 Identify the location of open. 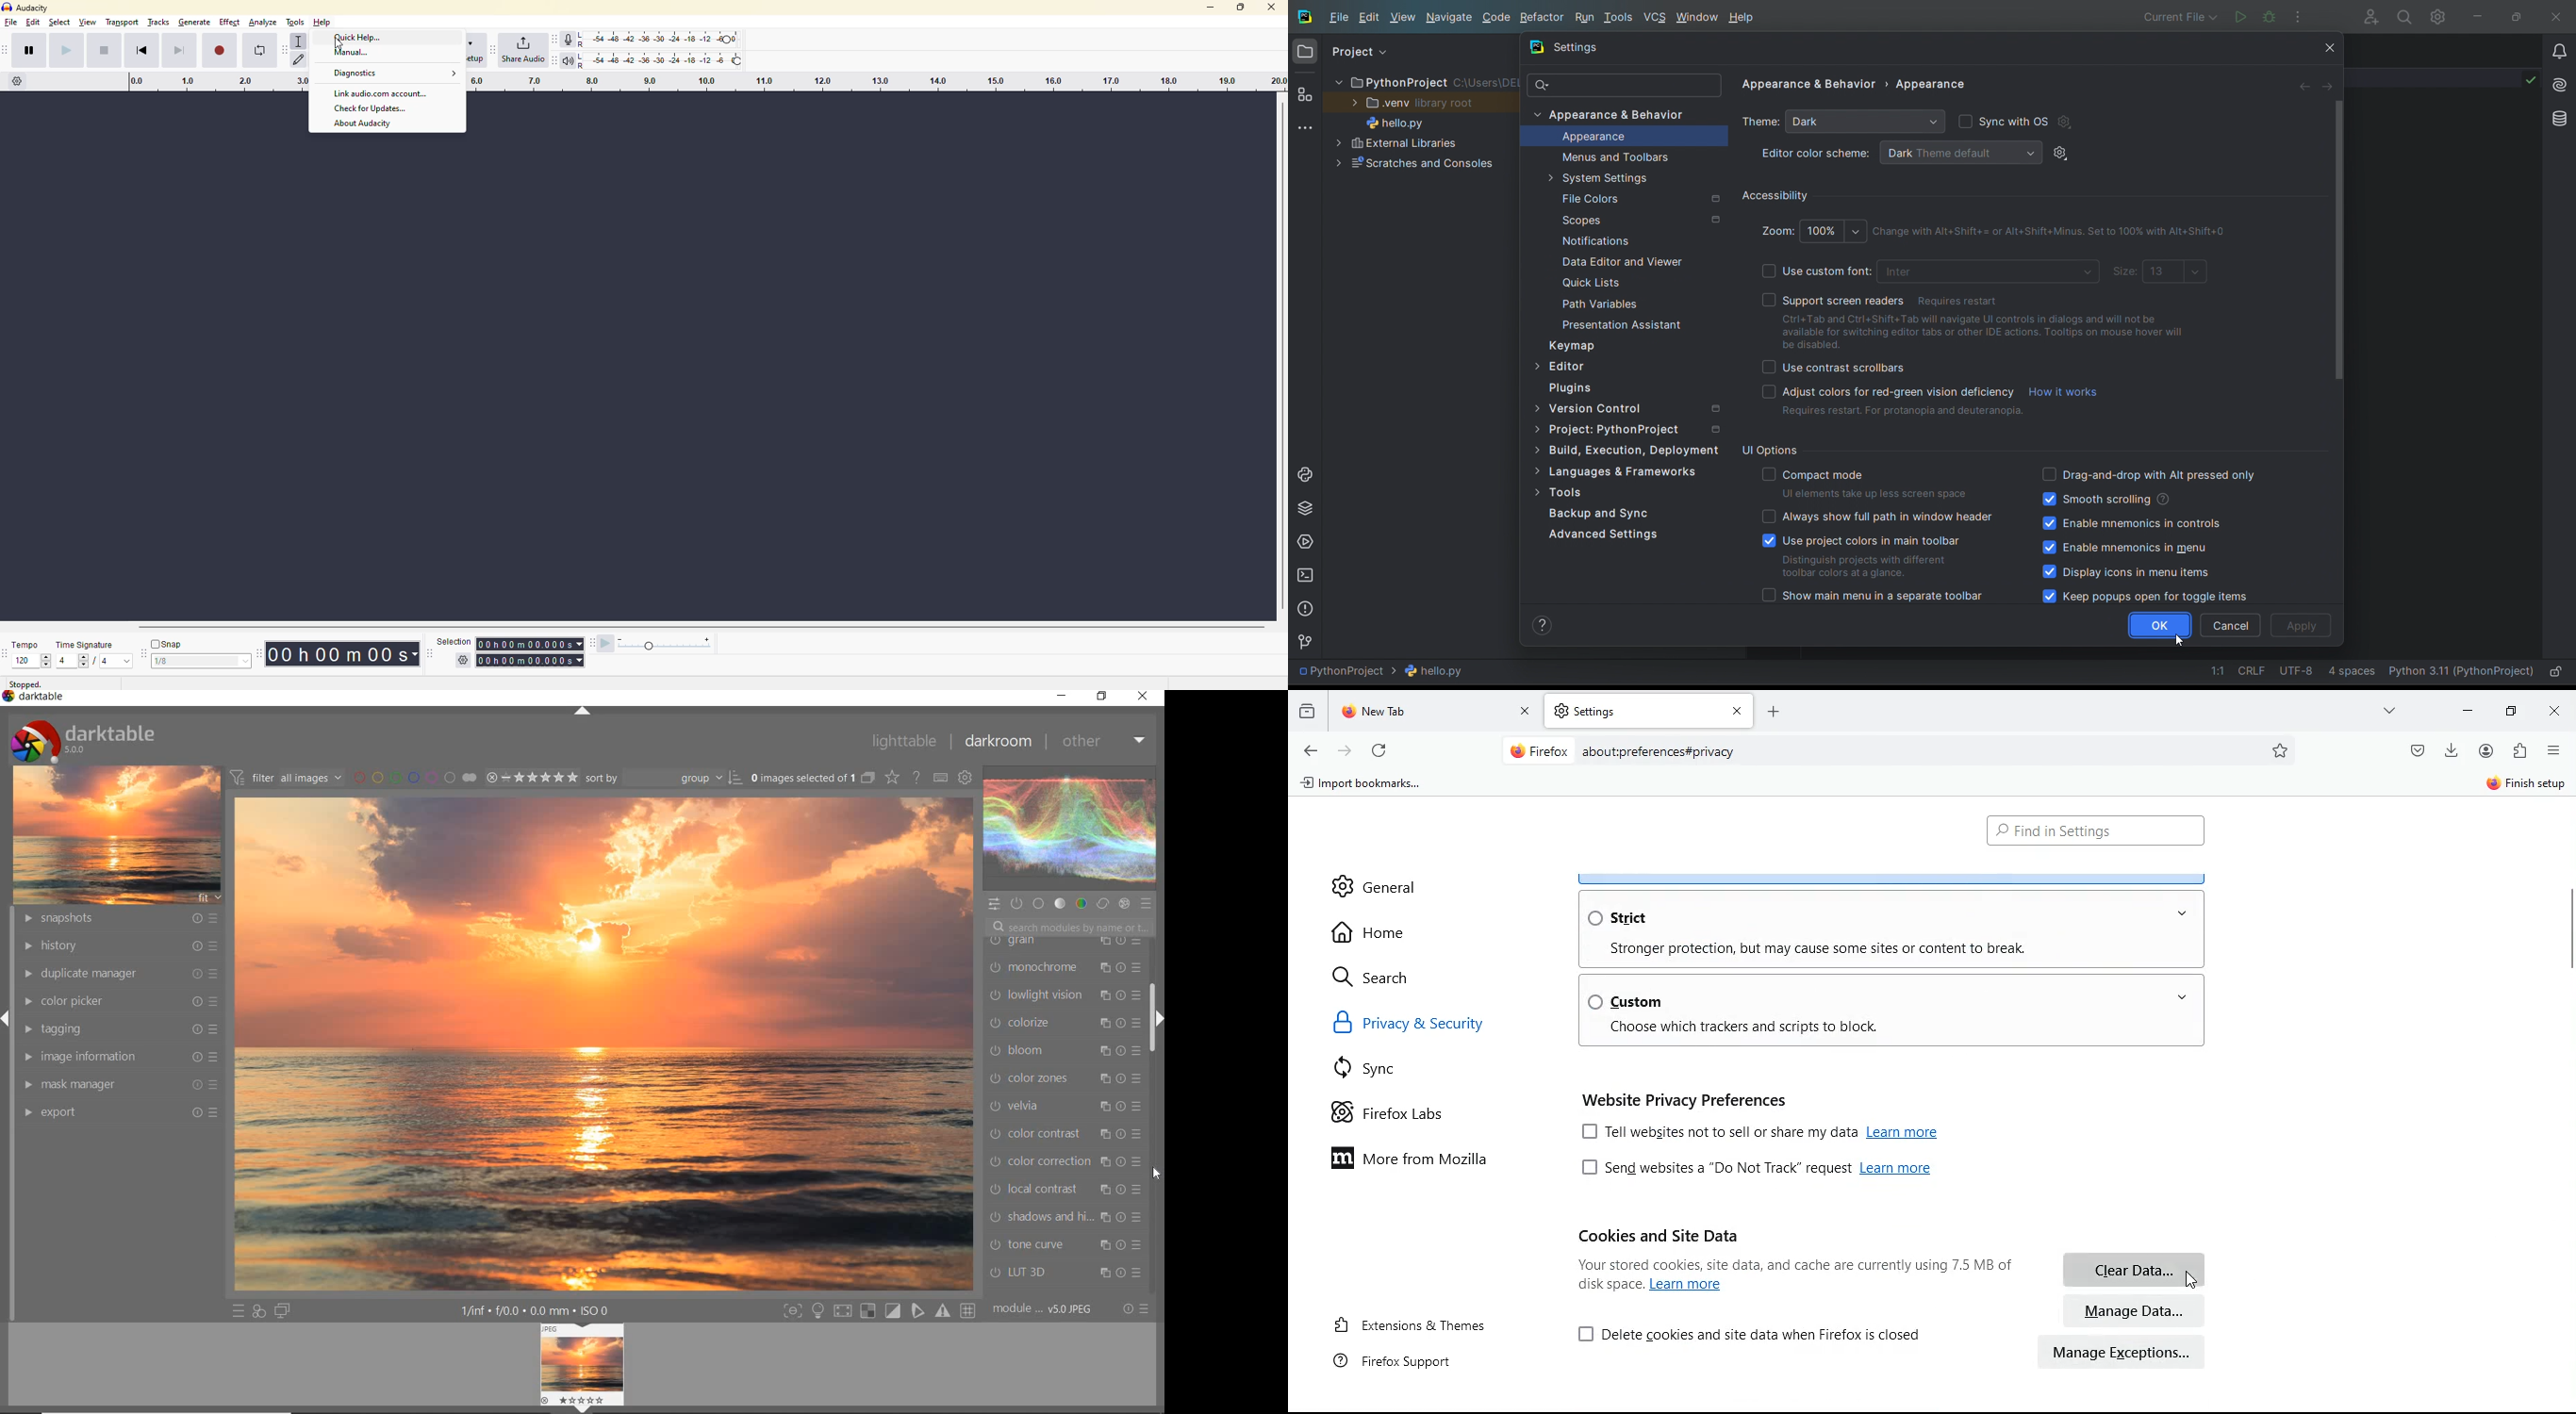
(2181, 995).